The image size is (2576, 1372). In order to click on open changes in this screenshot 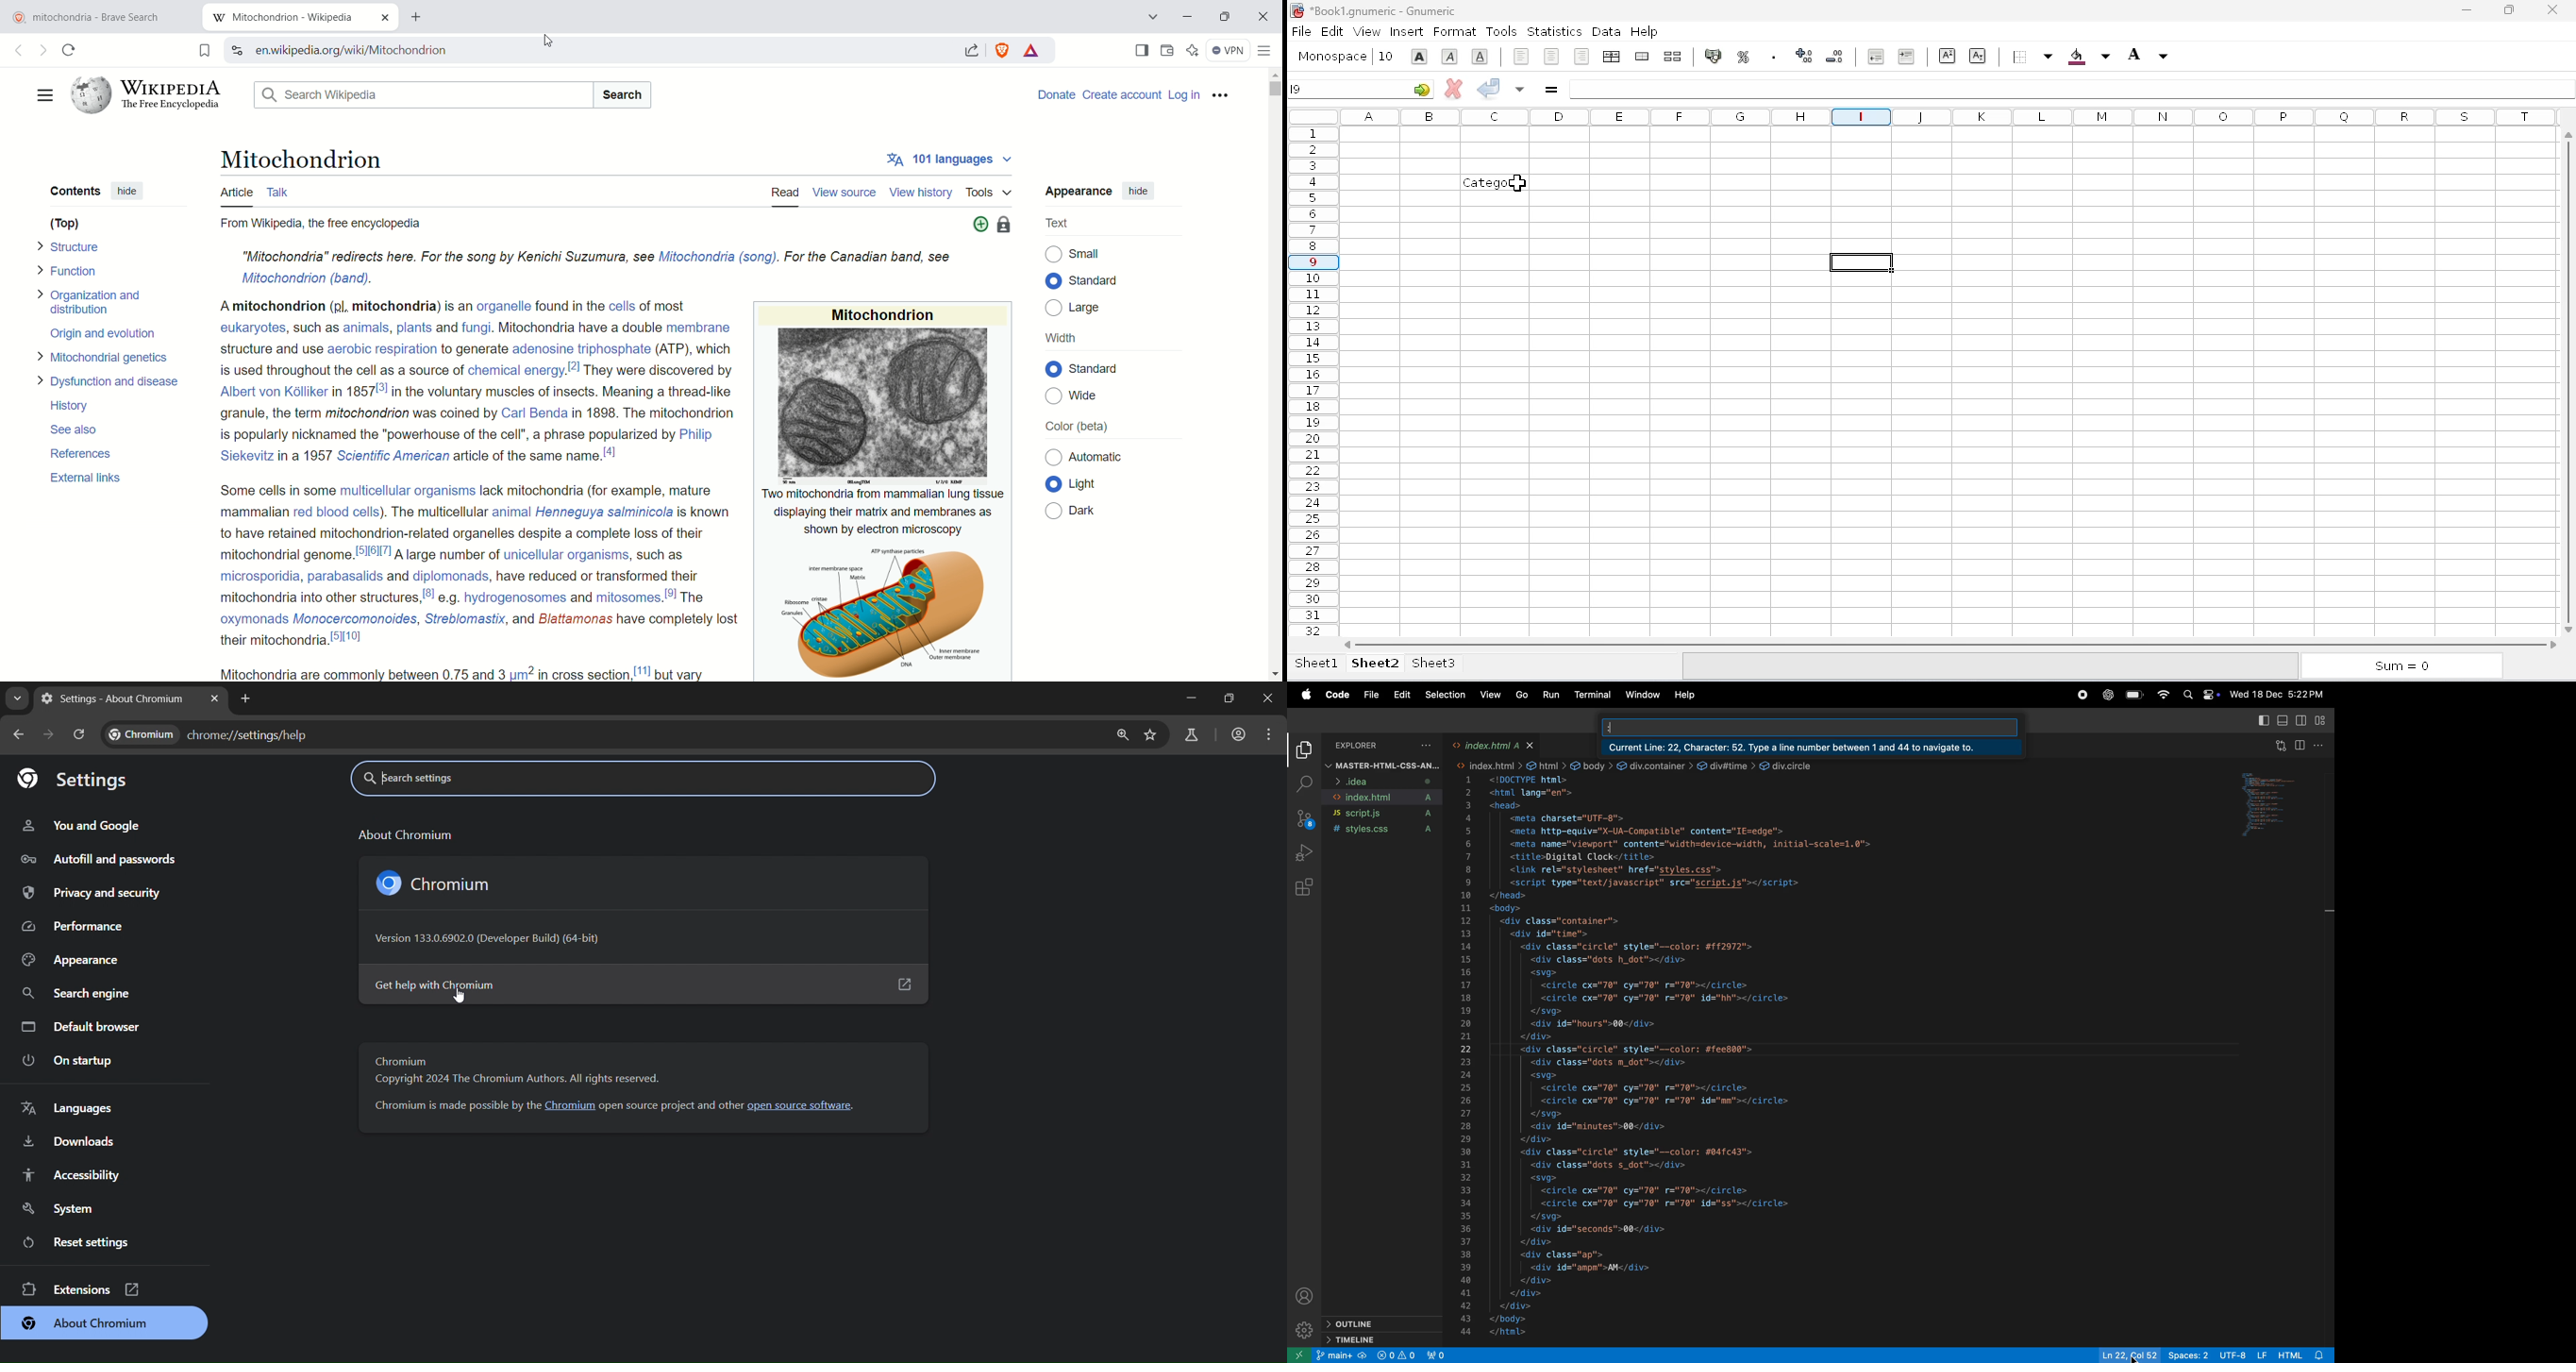, I will do `click(2279, 747)`.